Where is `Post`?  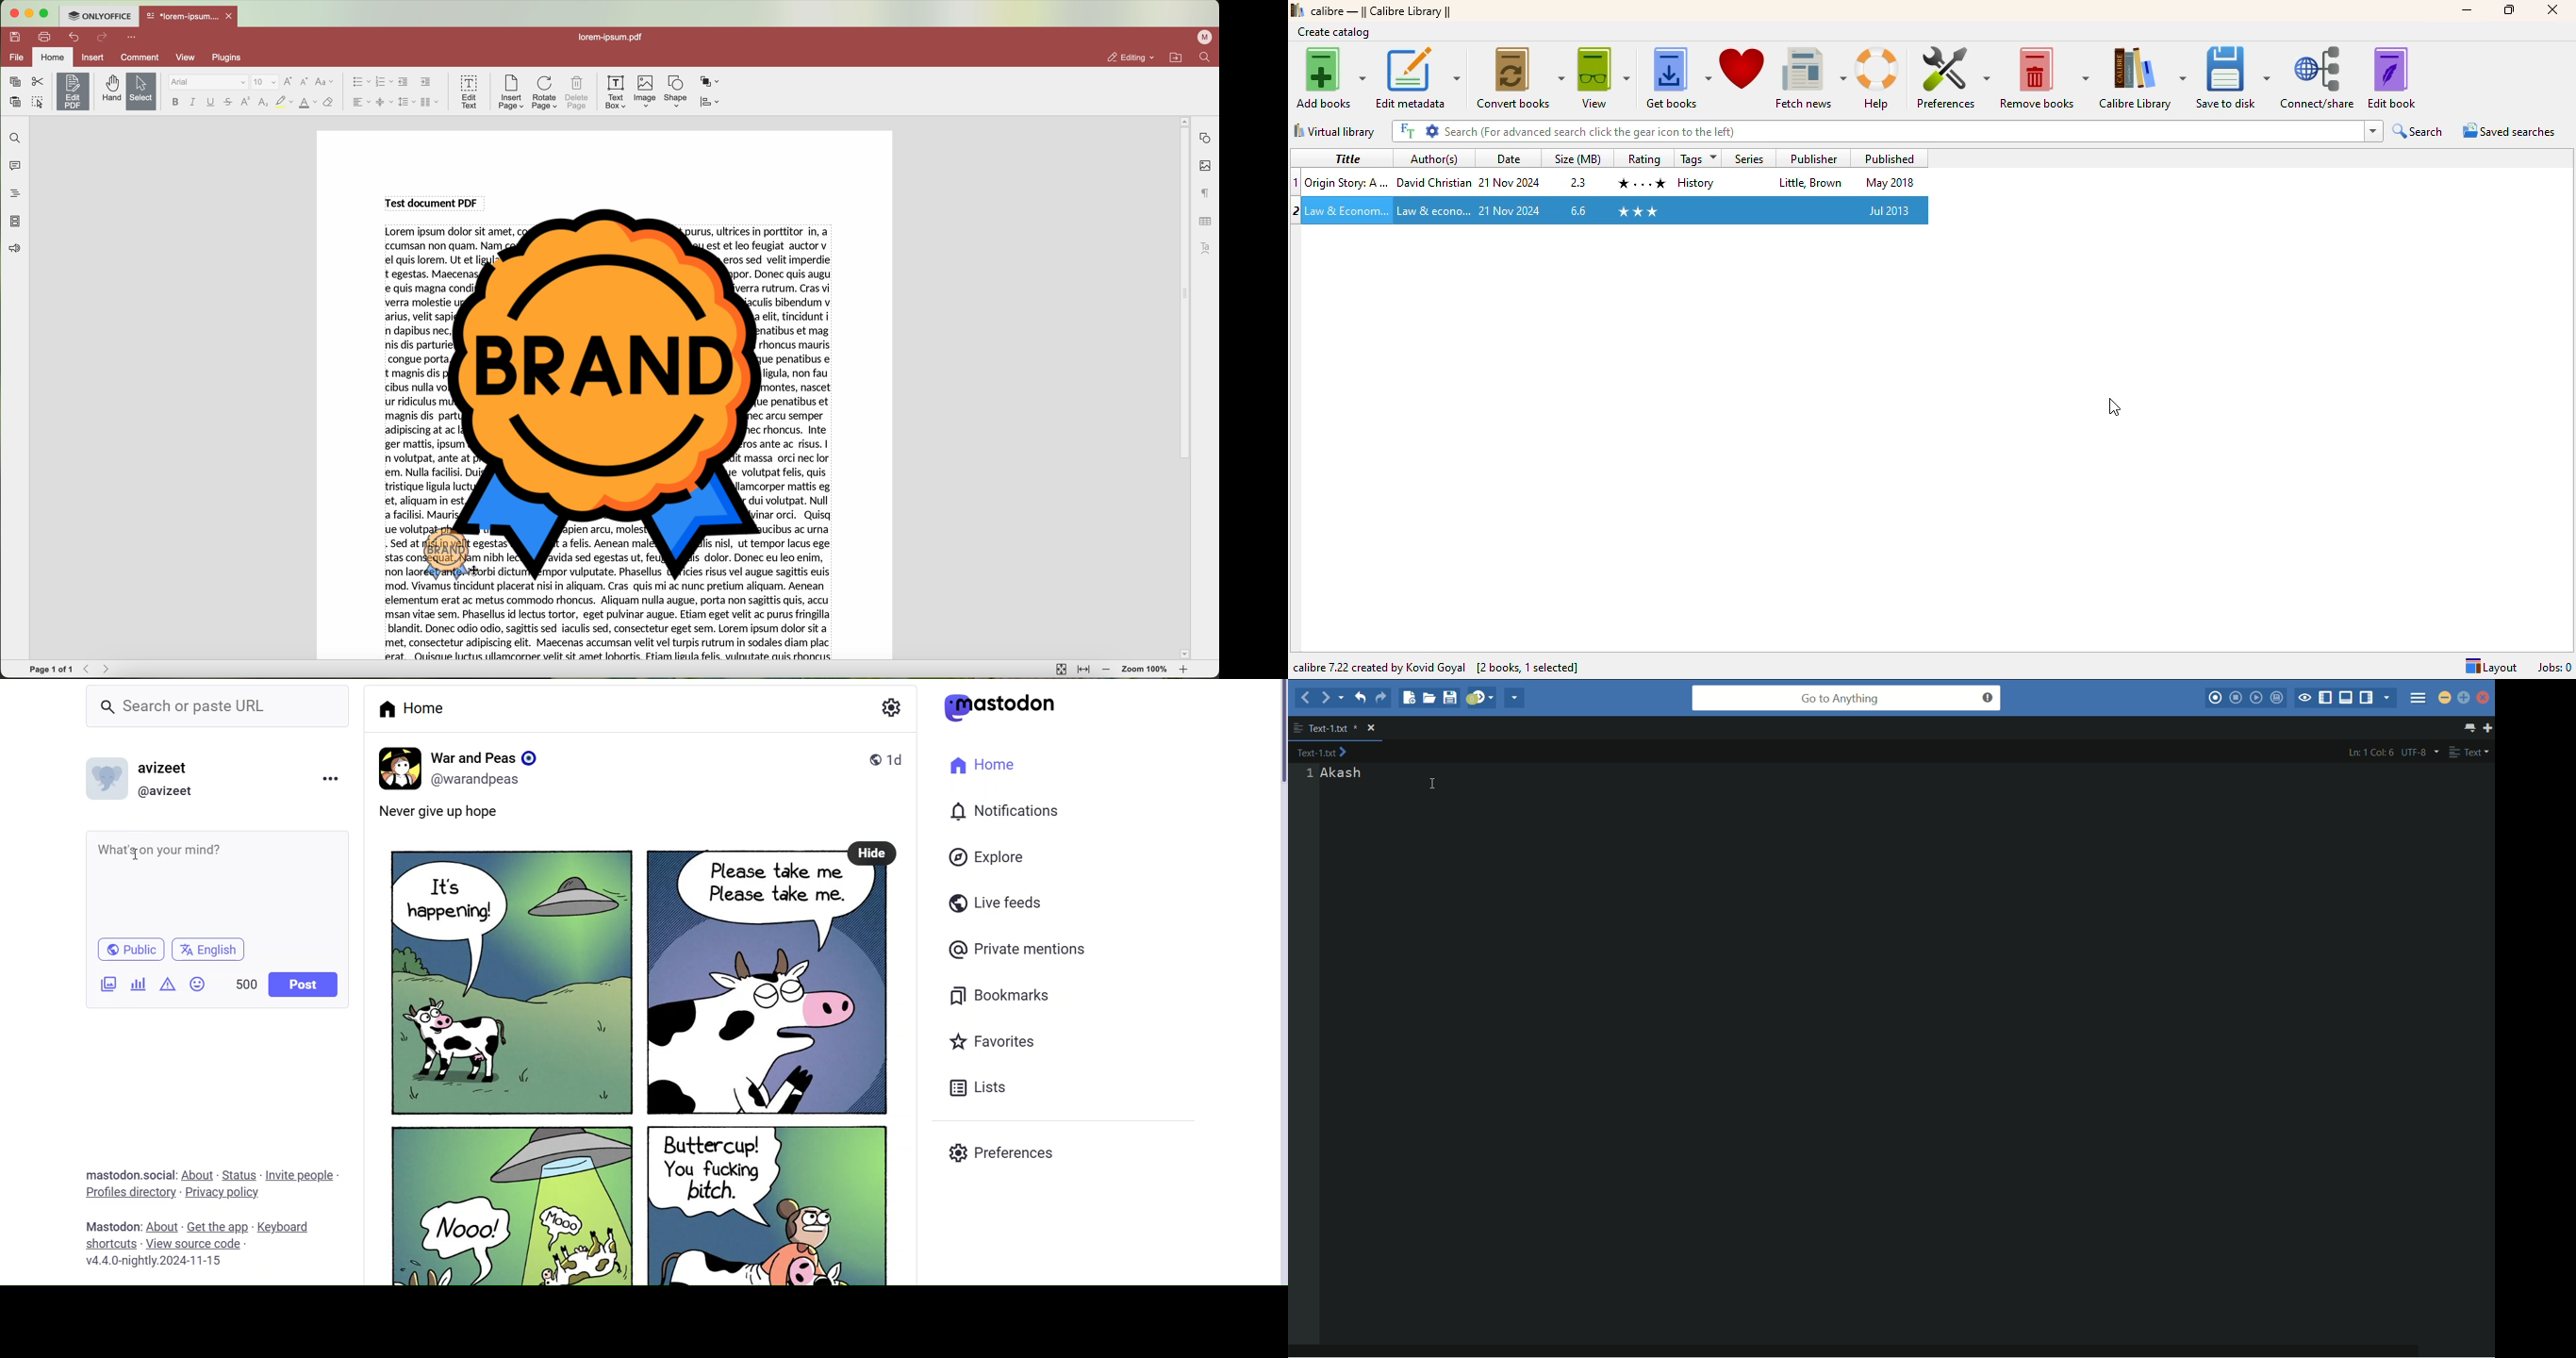 Post is located at coordinates (303, 986).